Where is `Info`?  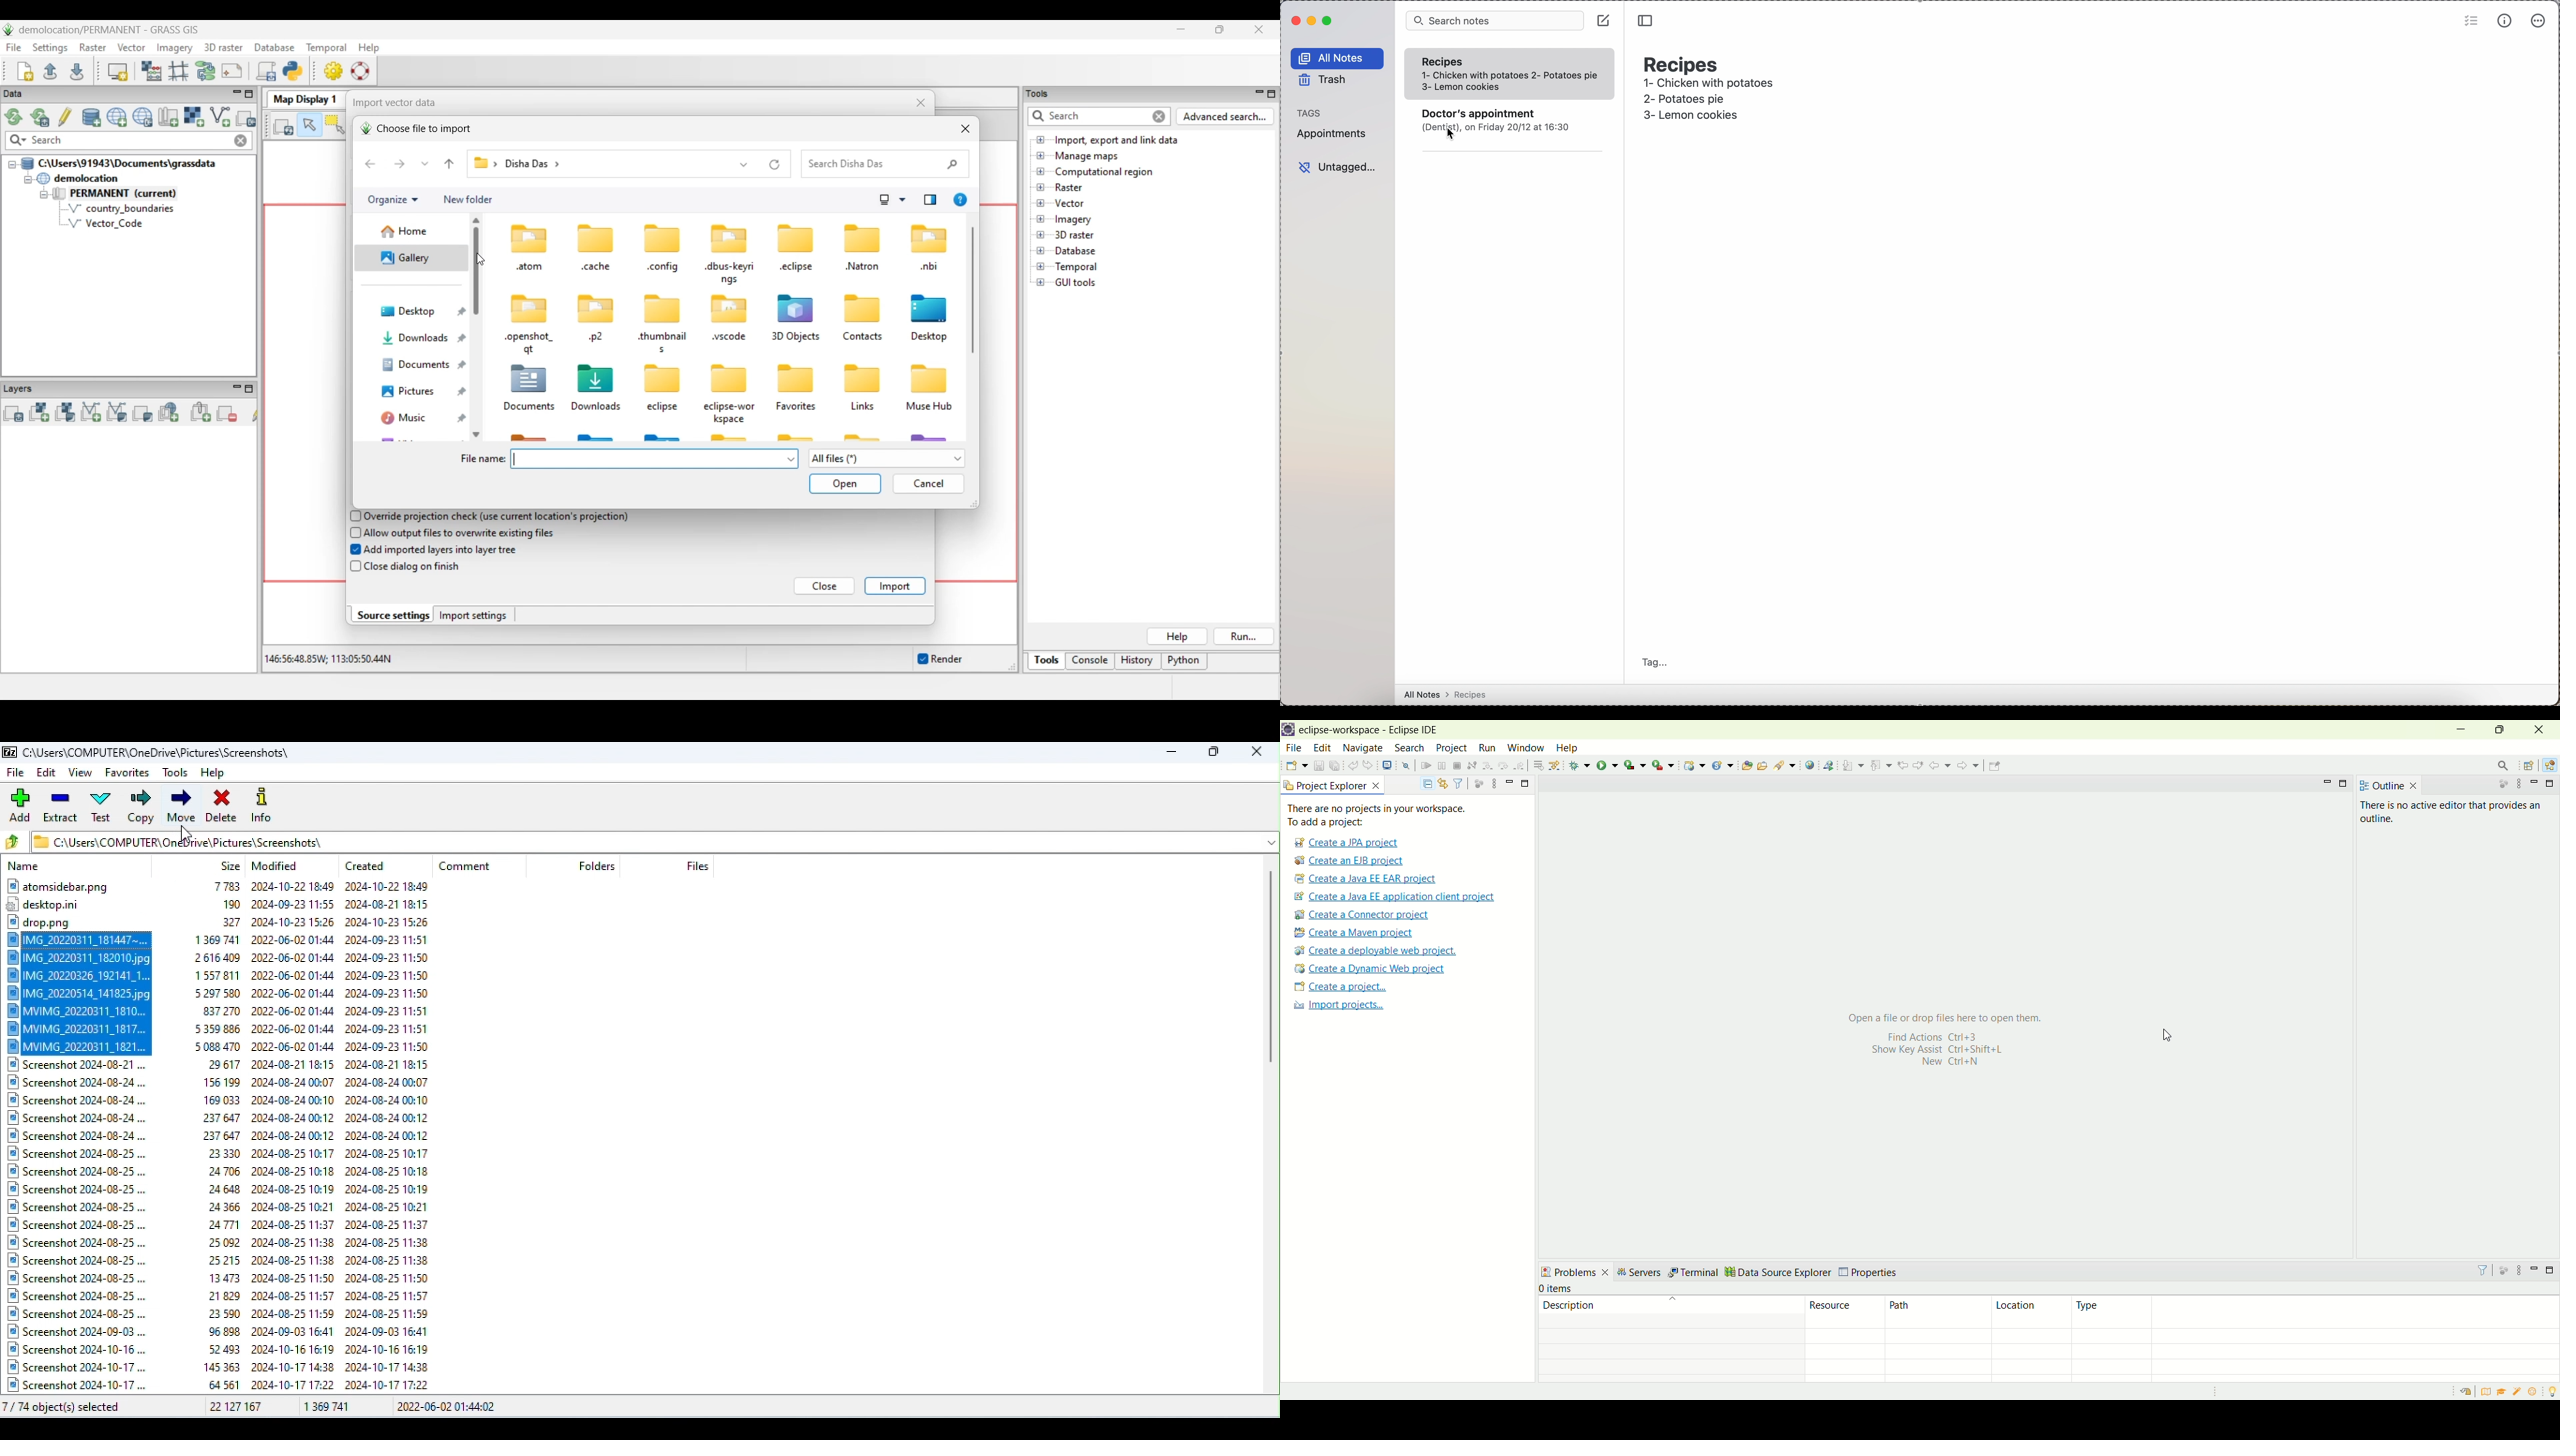
Info is located at coordinates (264, 804).